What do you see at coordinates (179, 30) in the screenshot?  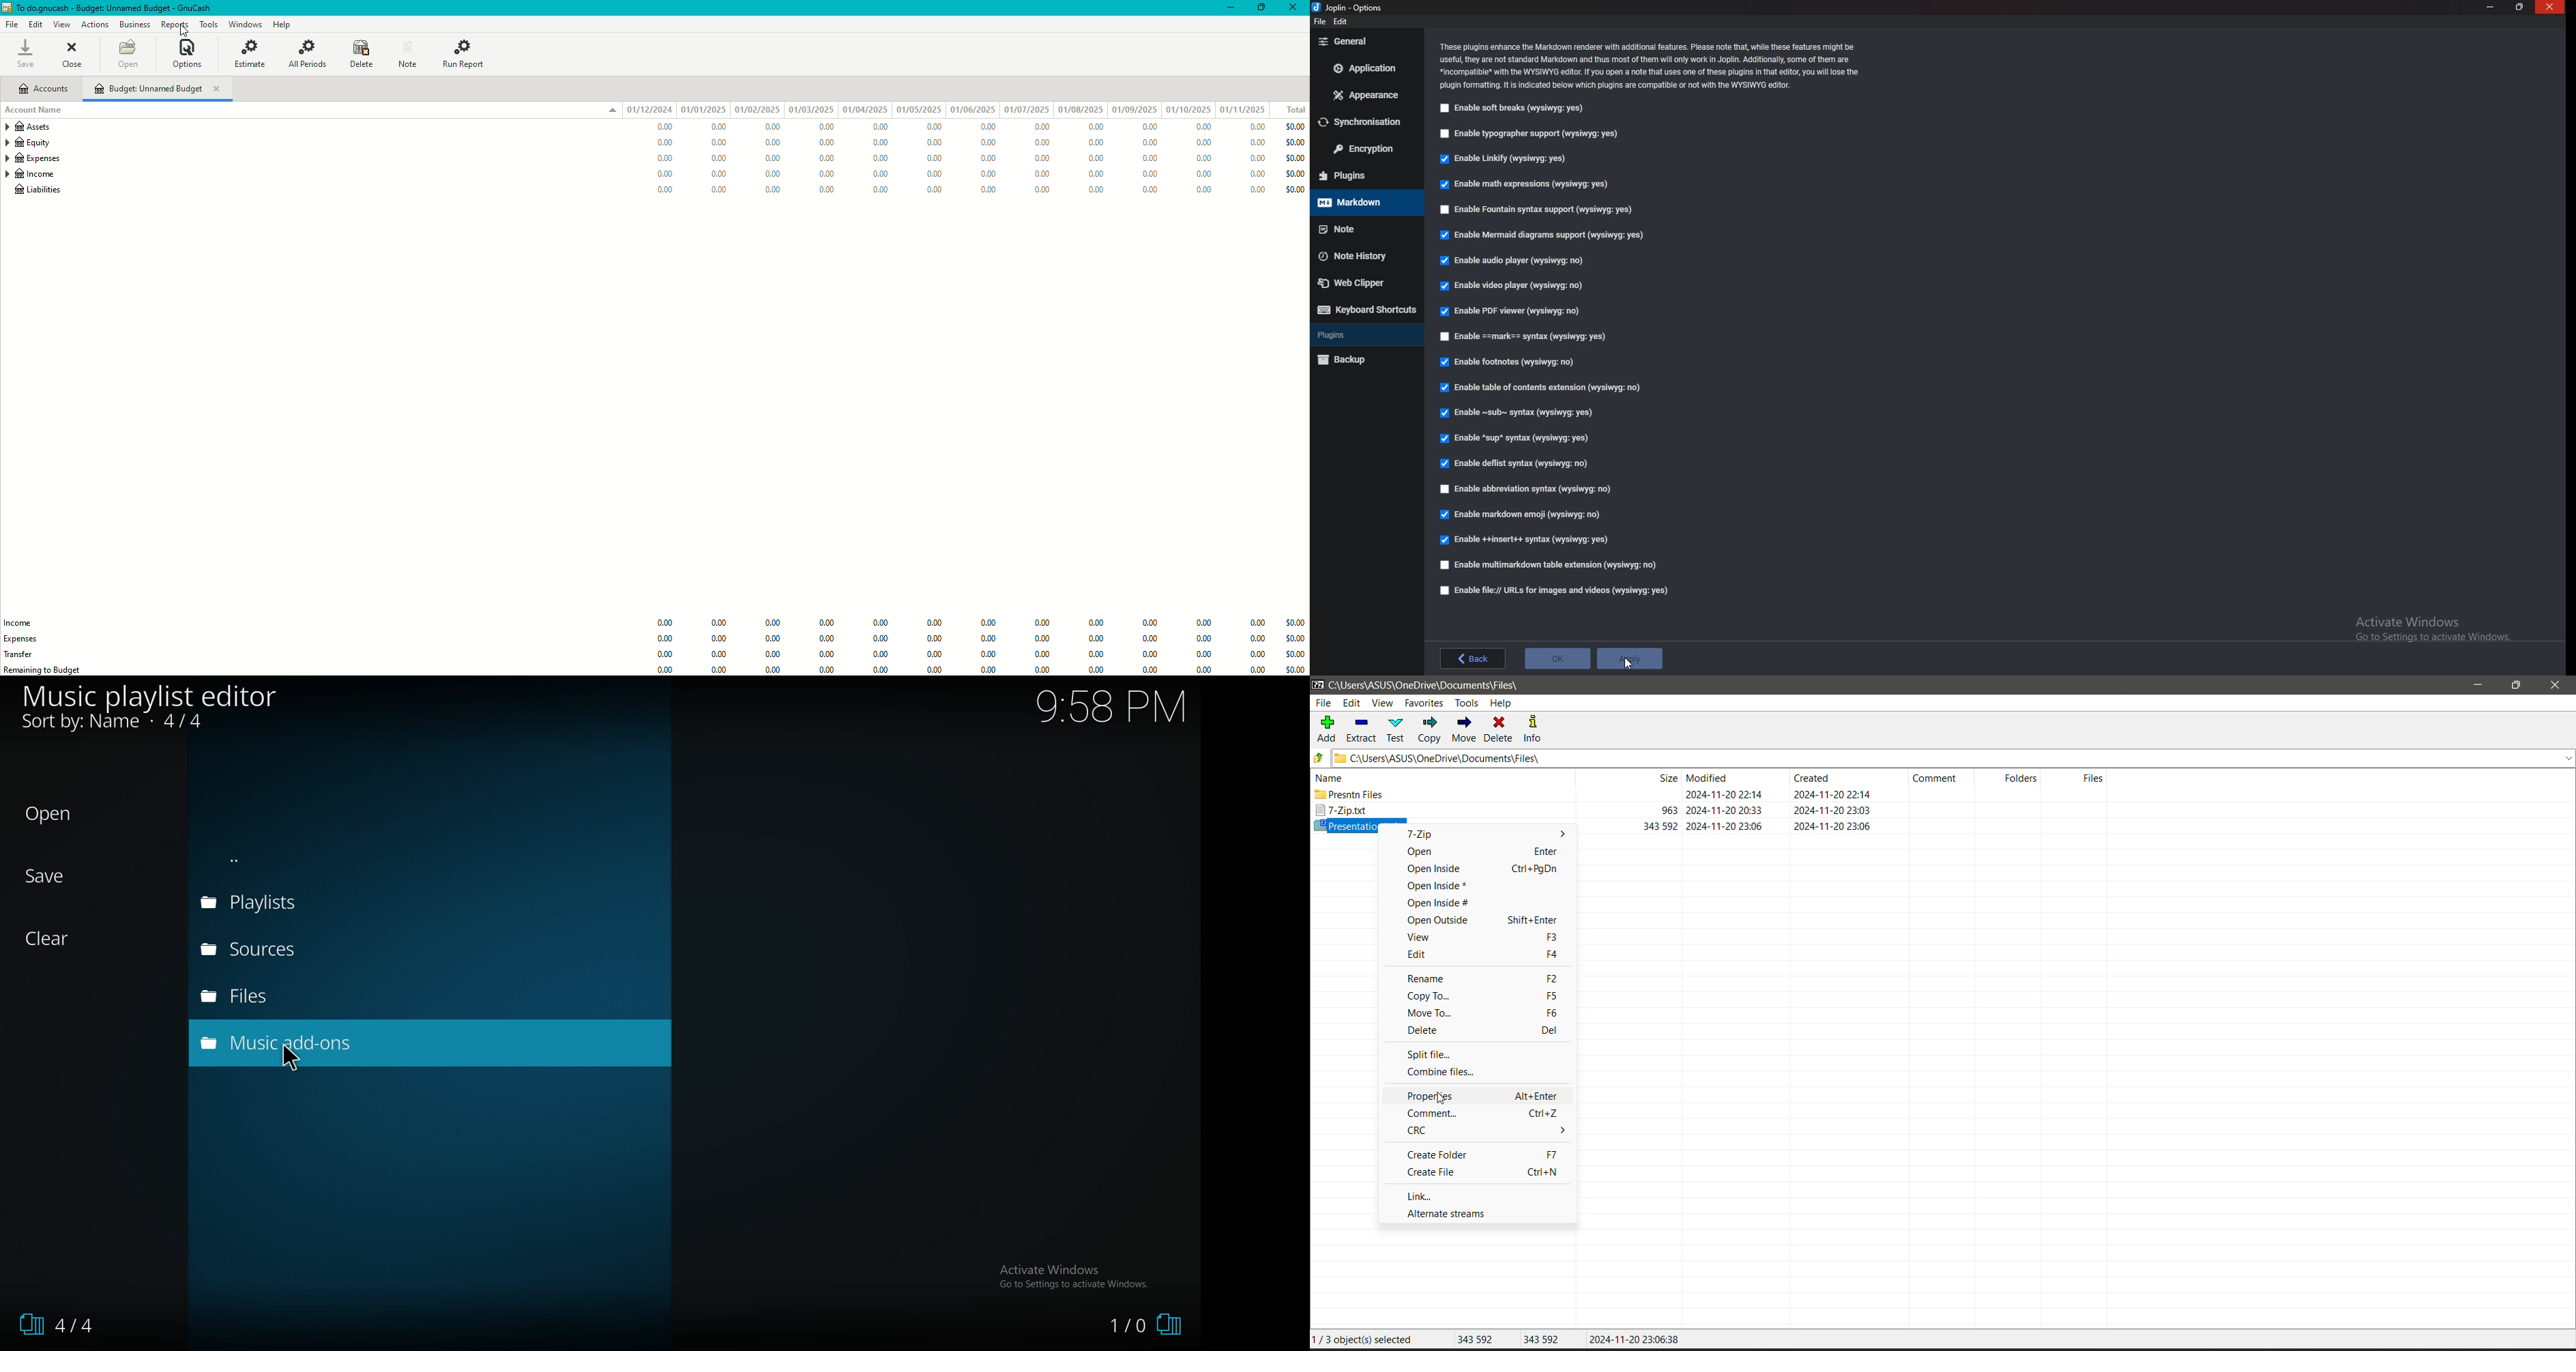 I see `cursor` at bounding box center [179, 30].